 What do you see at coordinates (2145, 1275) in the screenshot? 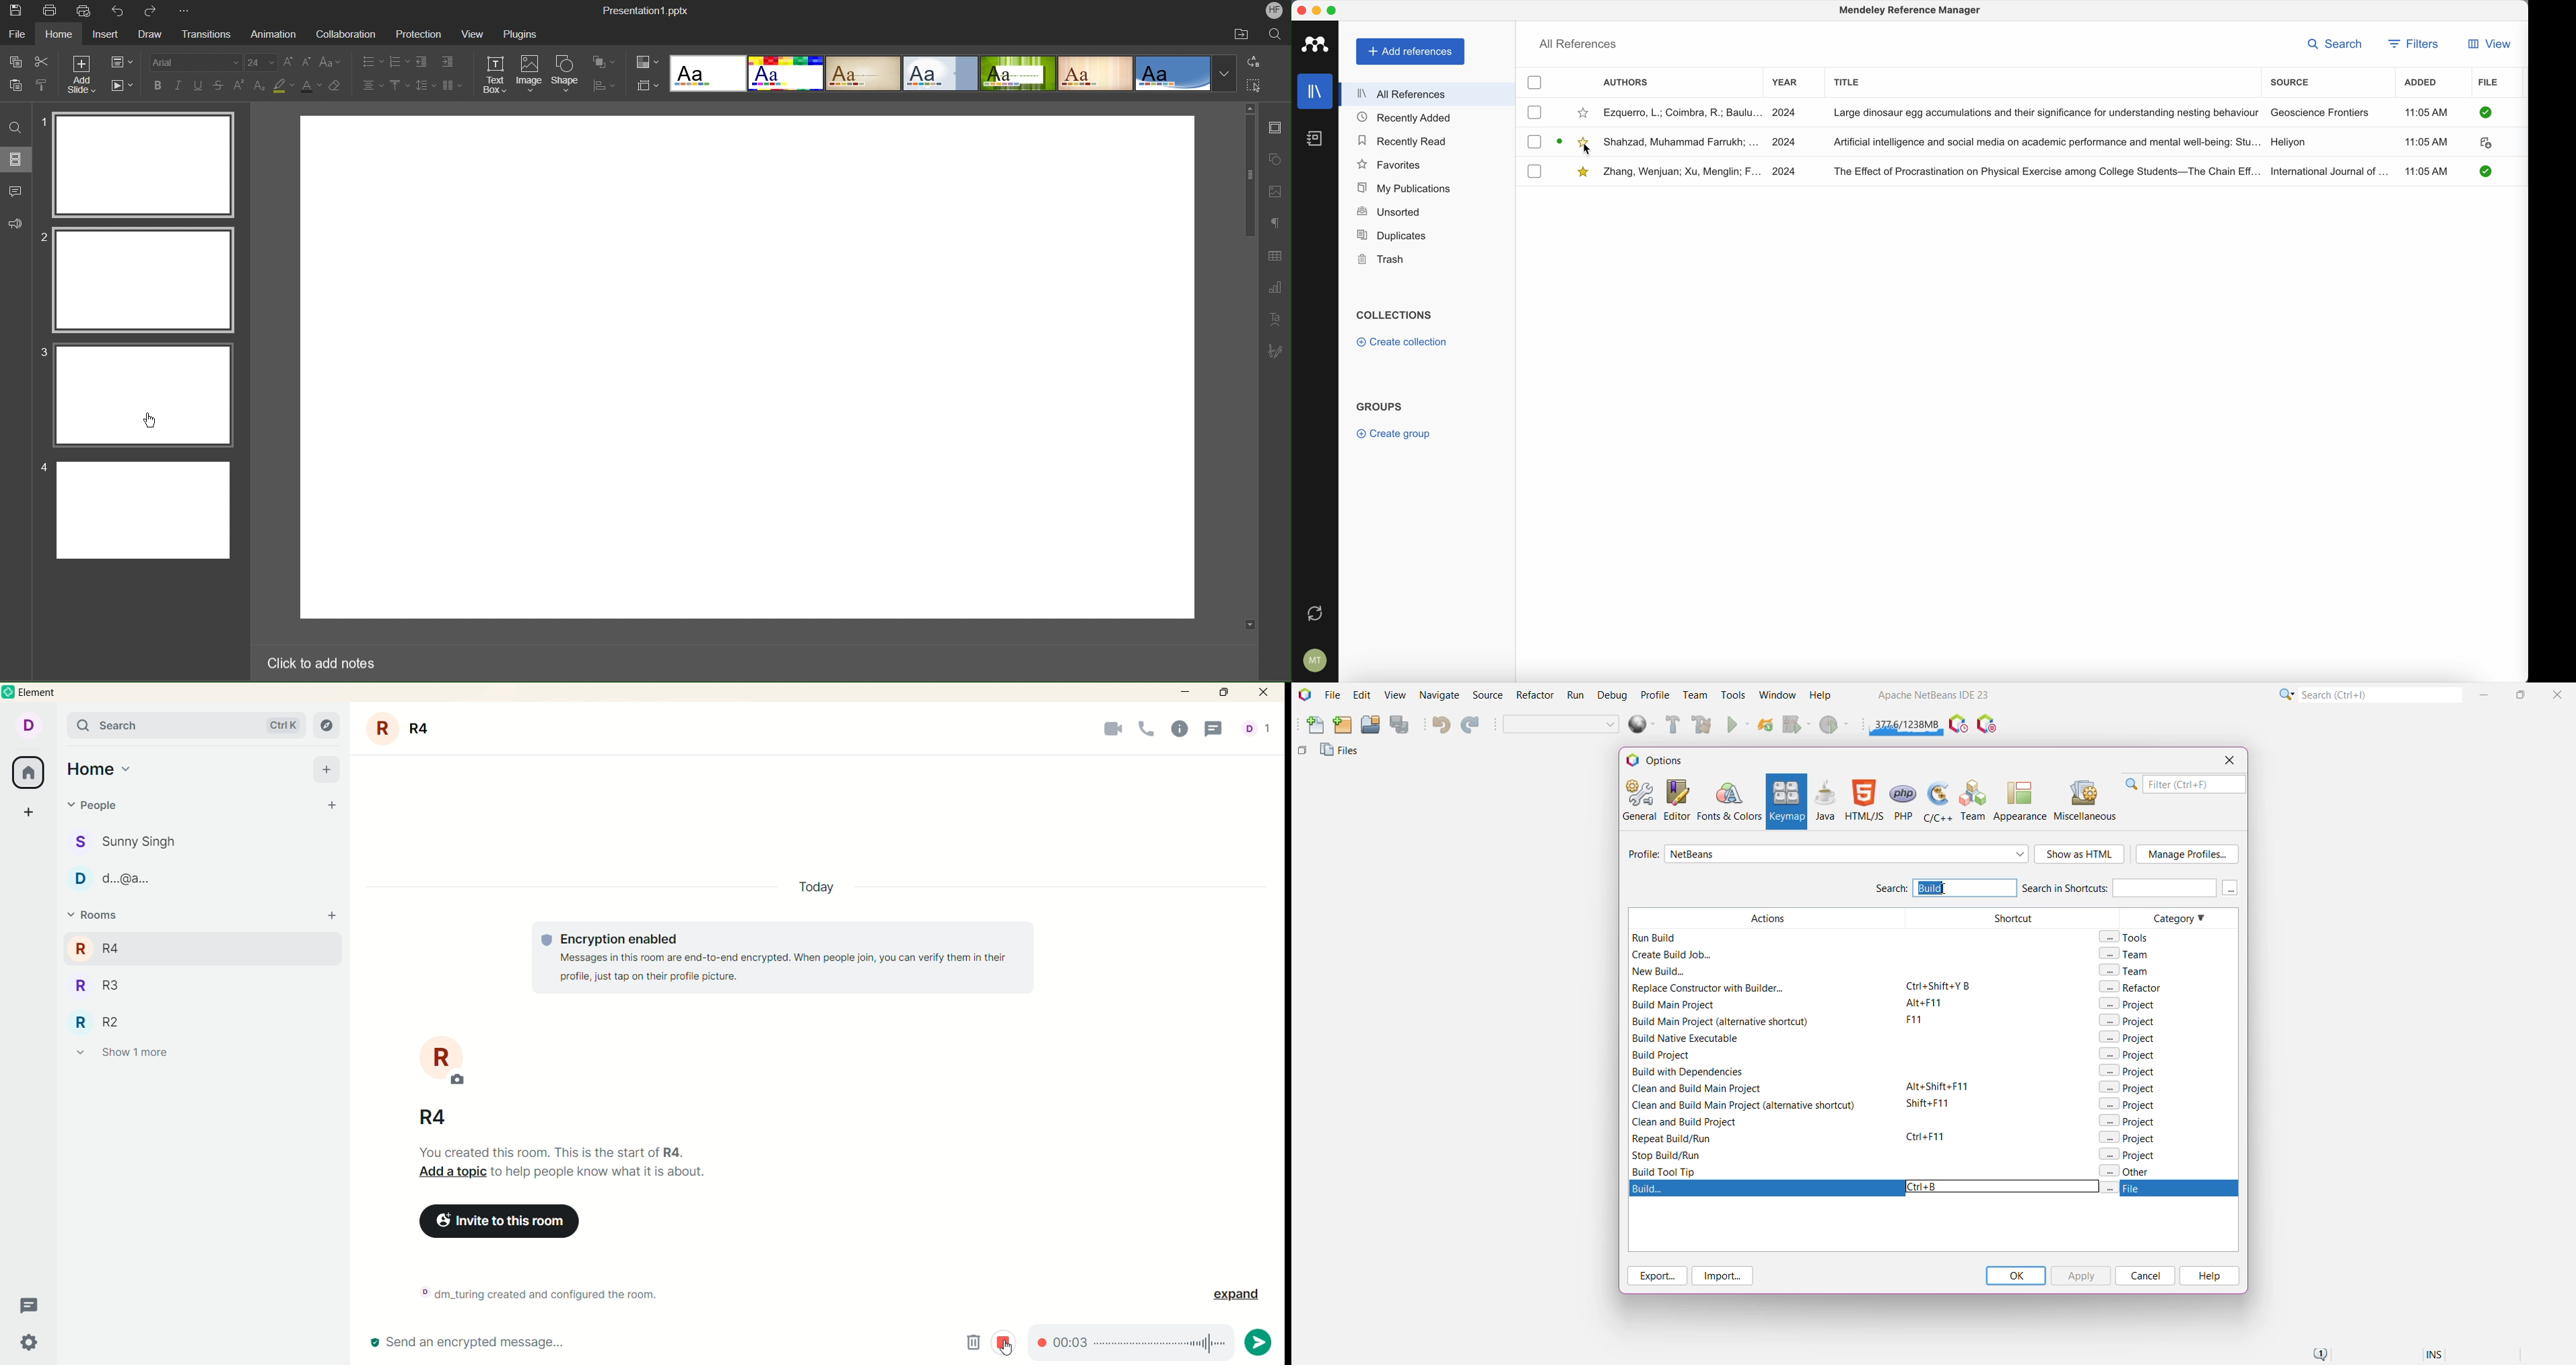
I see `Cancel` at bounding box center [2145, 1275].